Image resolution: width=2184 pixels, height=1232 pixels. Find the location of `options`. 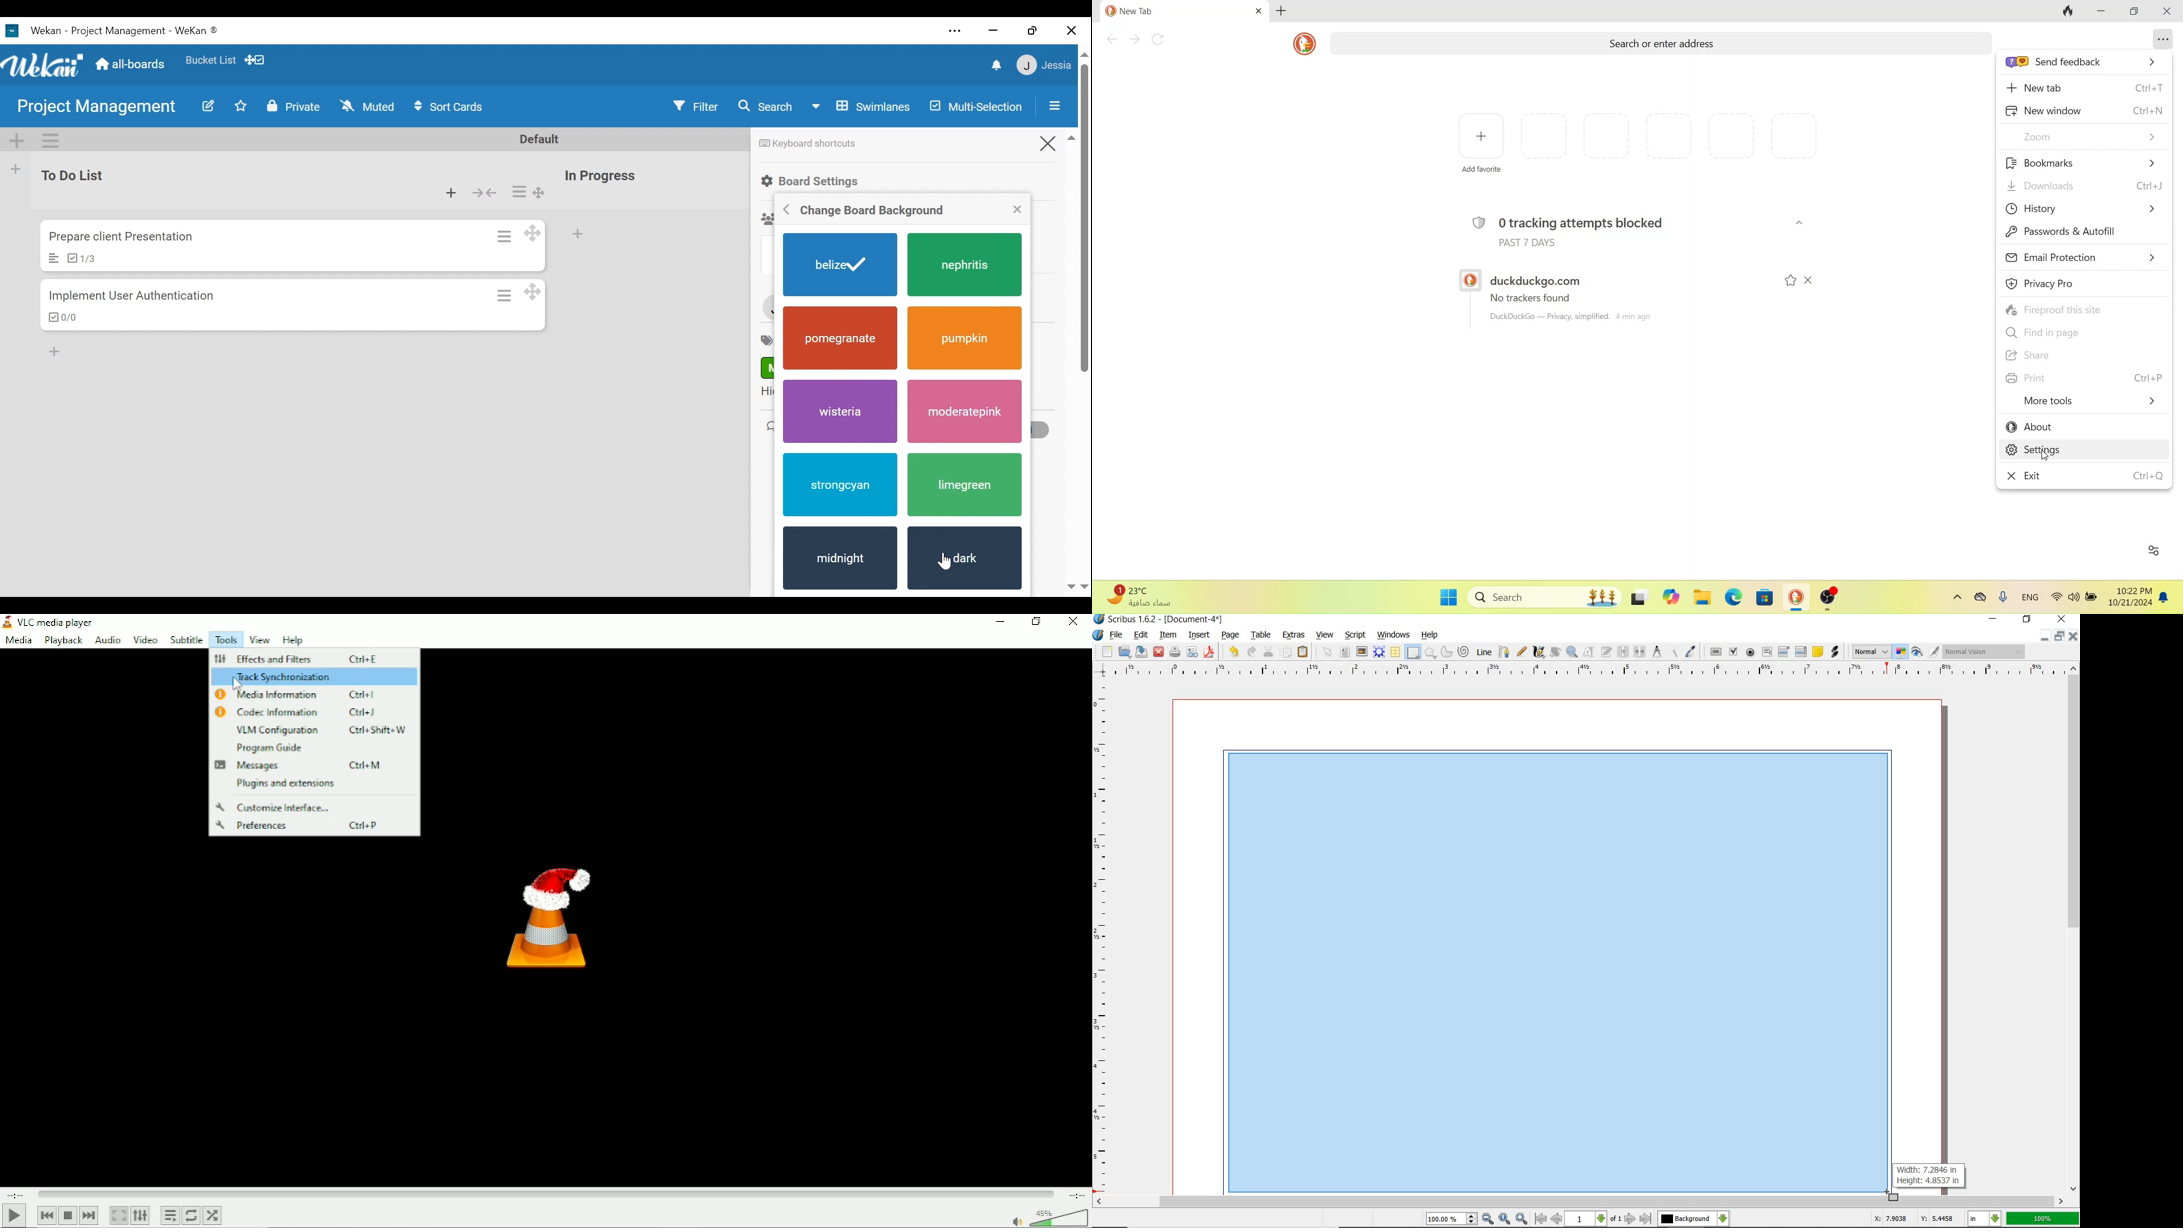

options is located at coordinates (2163, 39).